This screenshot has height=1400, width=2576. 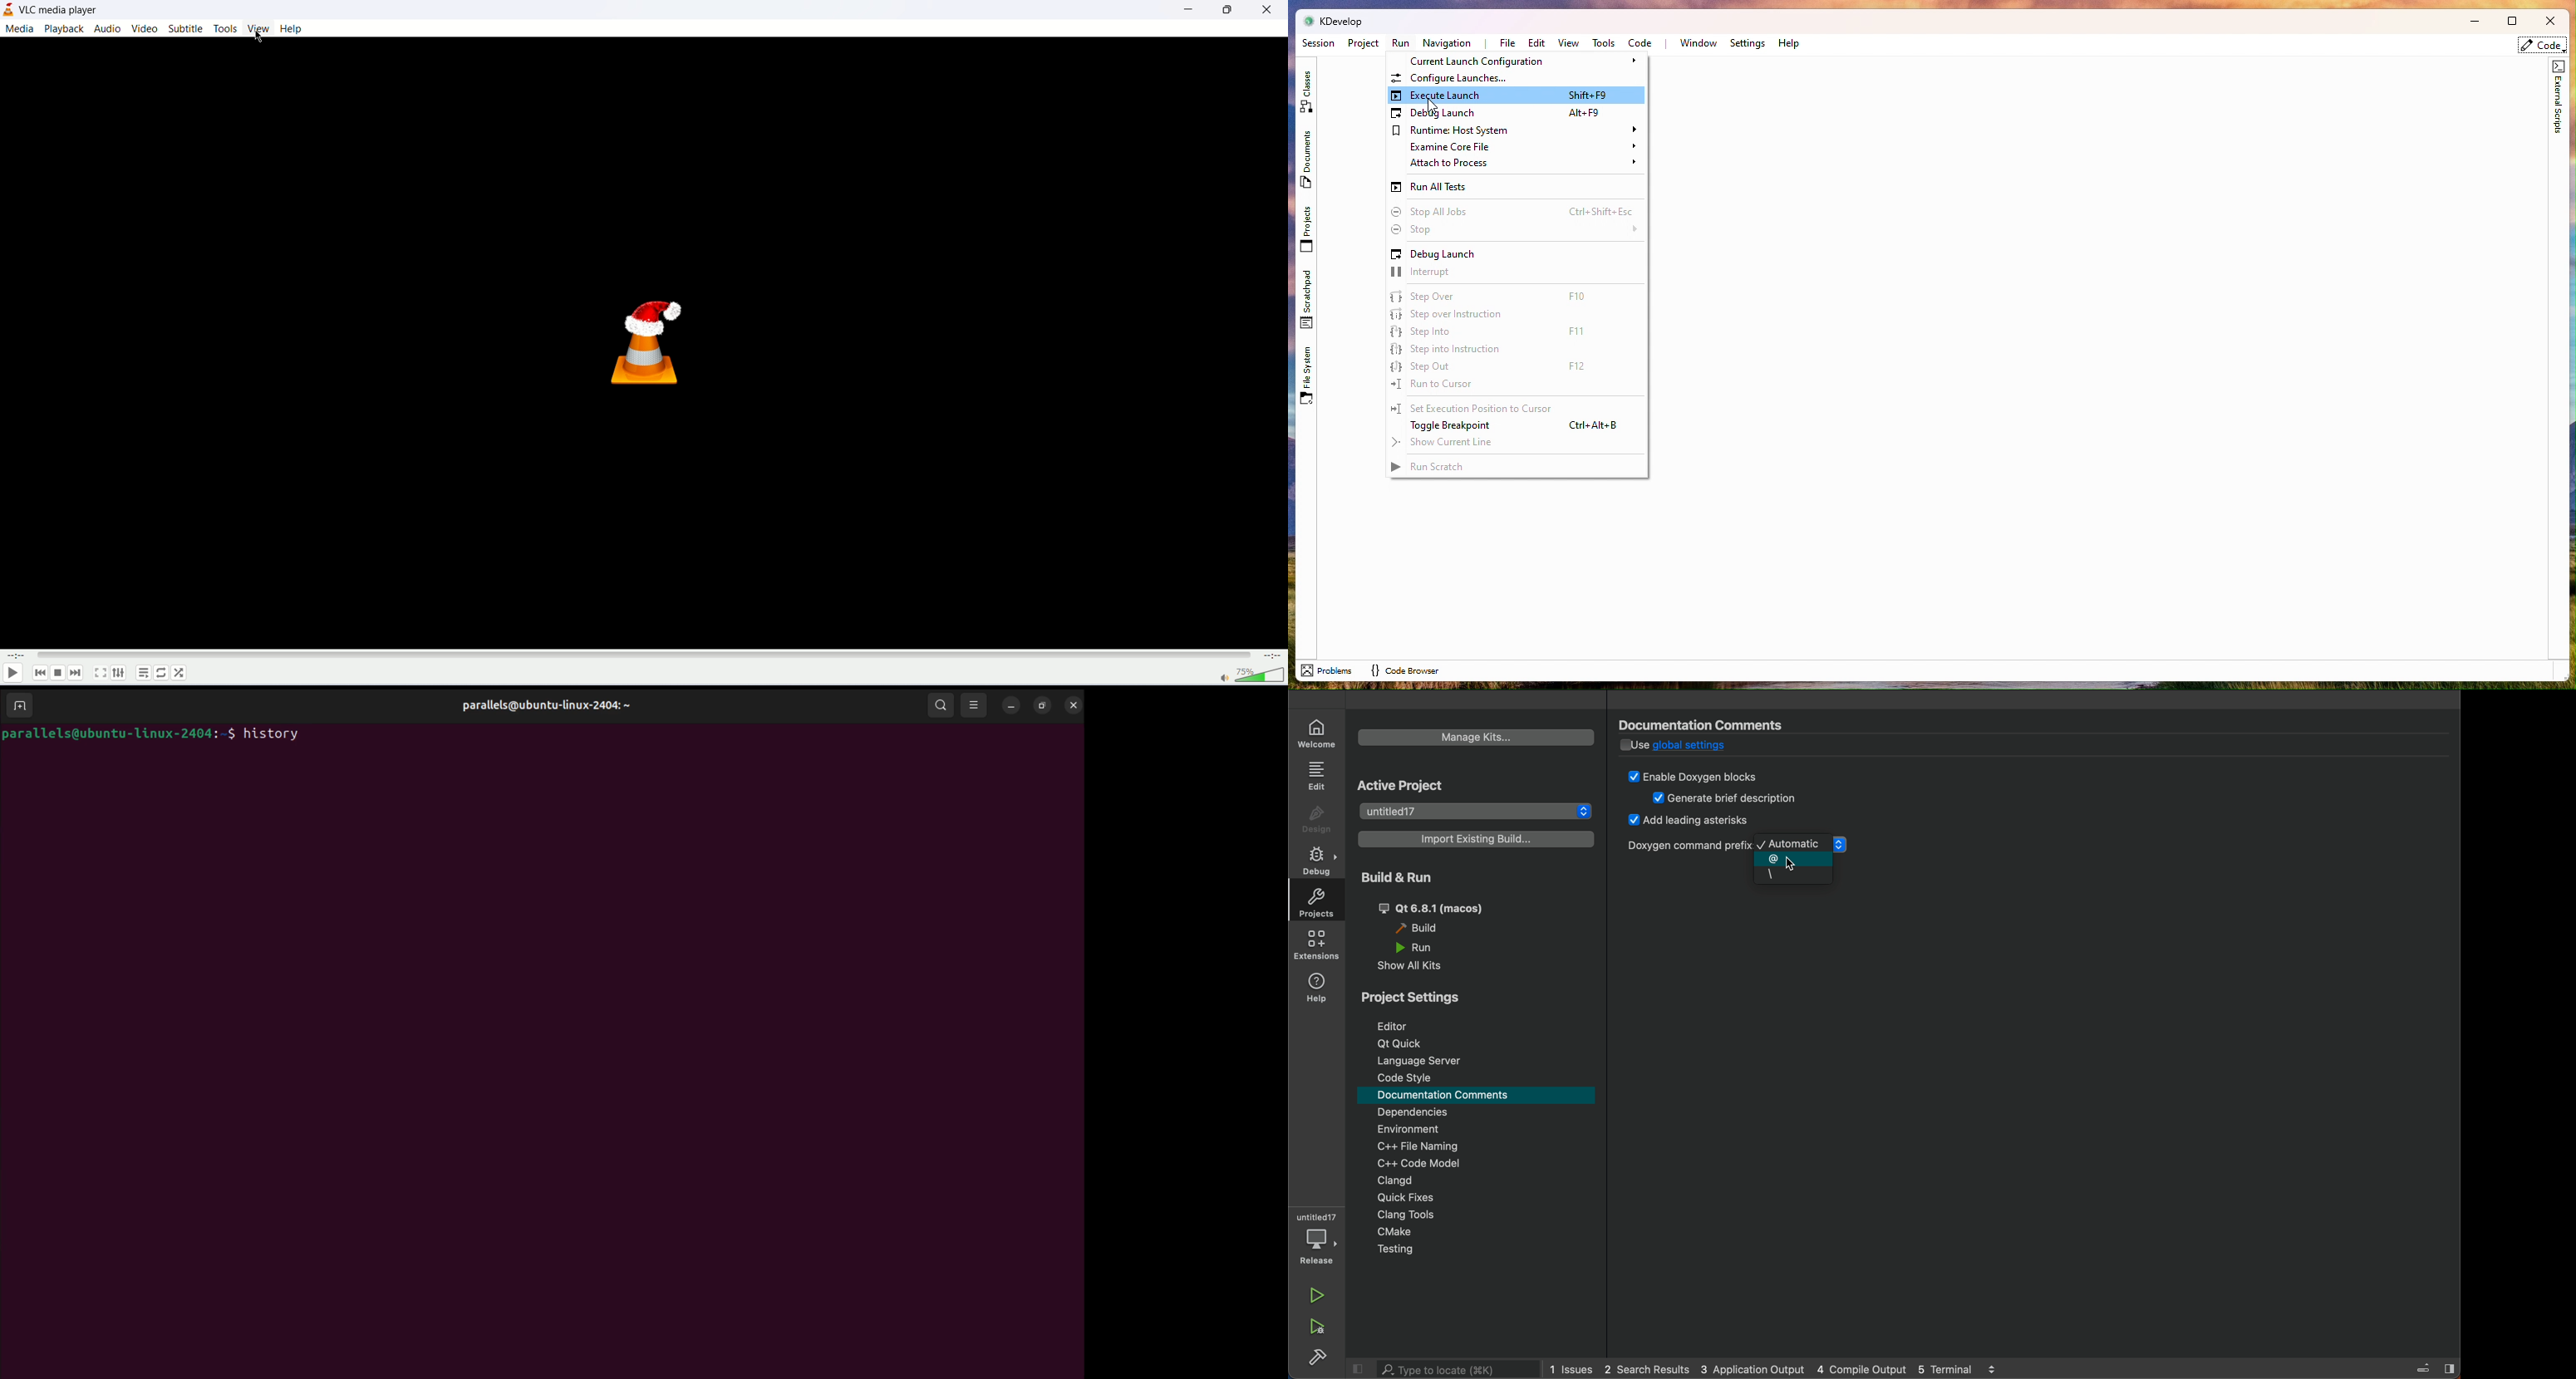 I want to click on stop, so click(x=57, y=673).